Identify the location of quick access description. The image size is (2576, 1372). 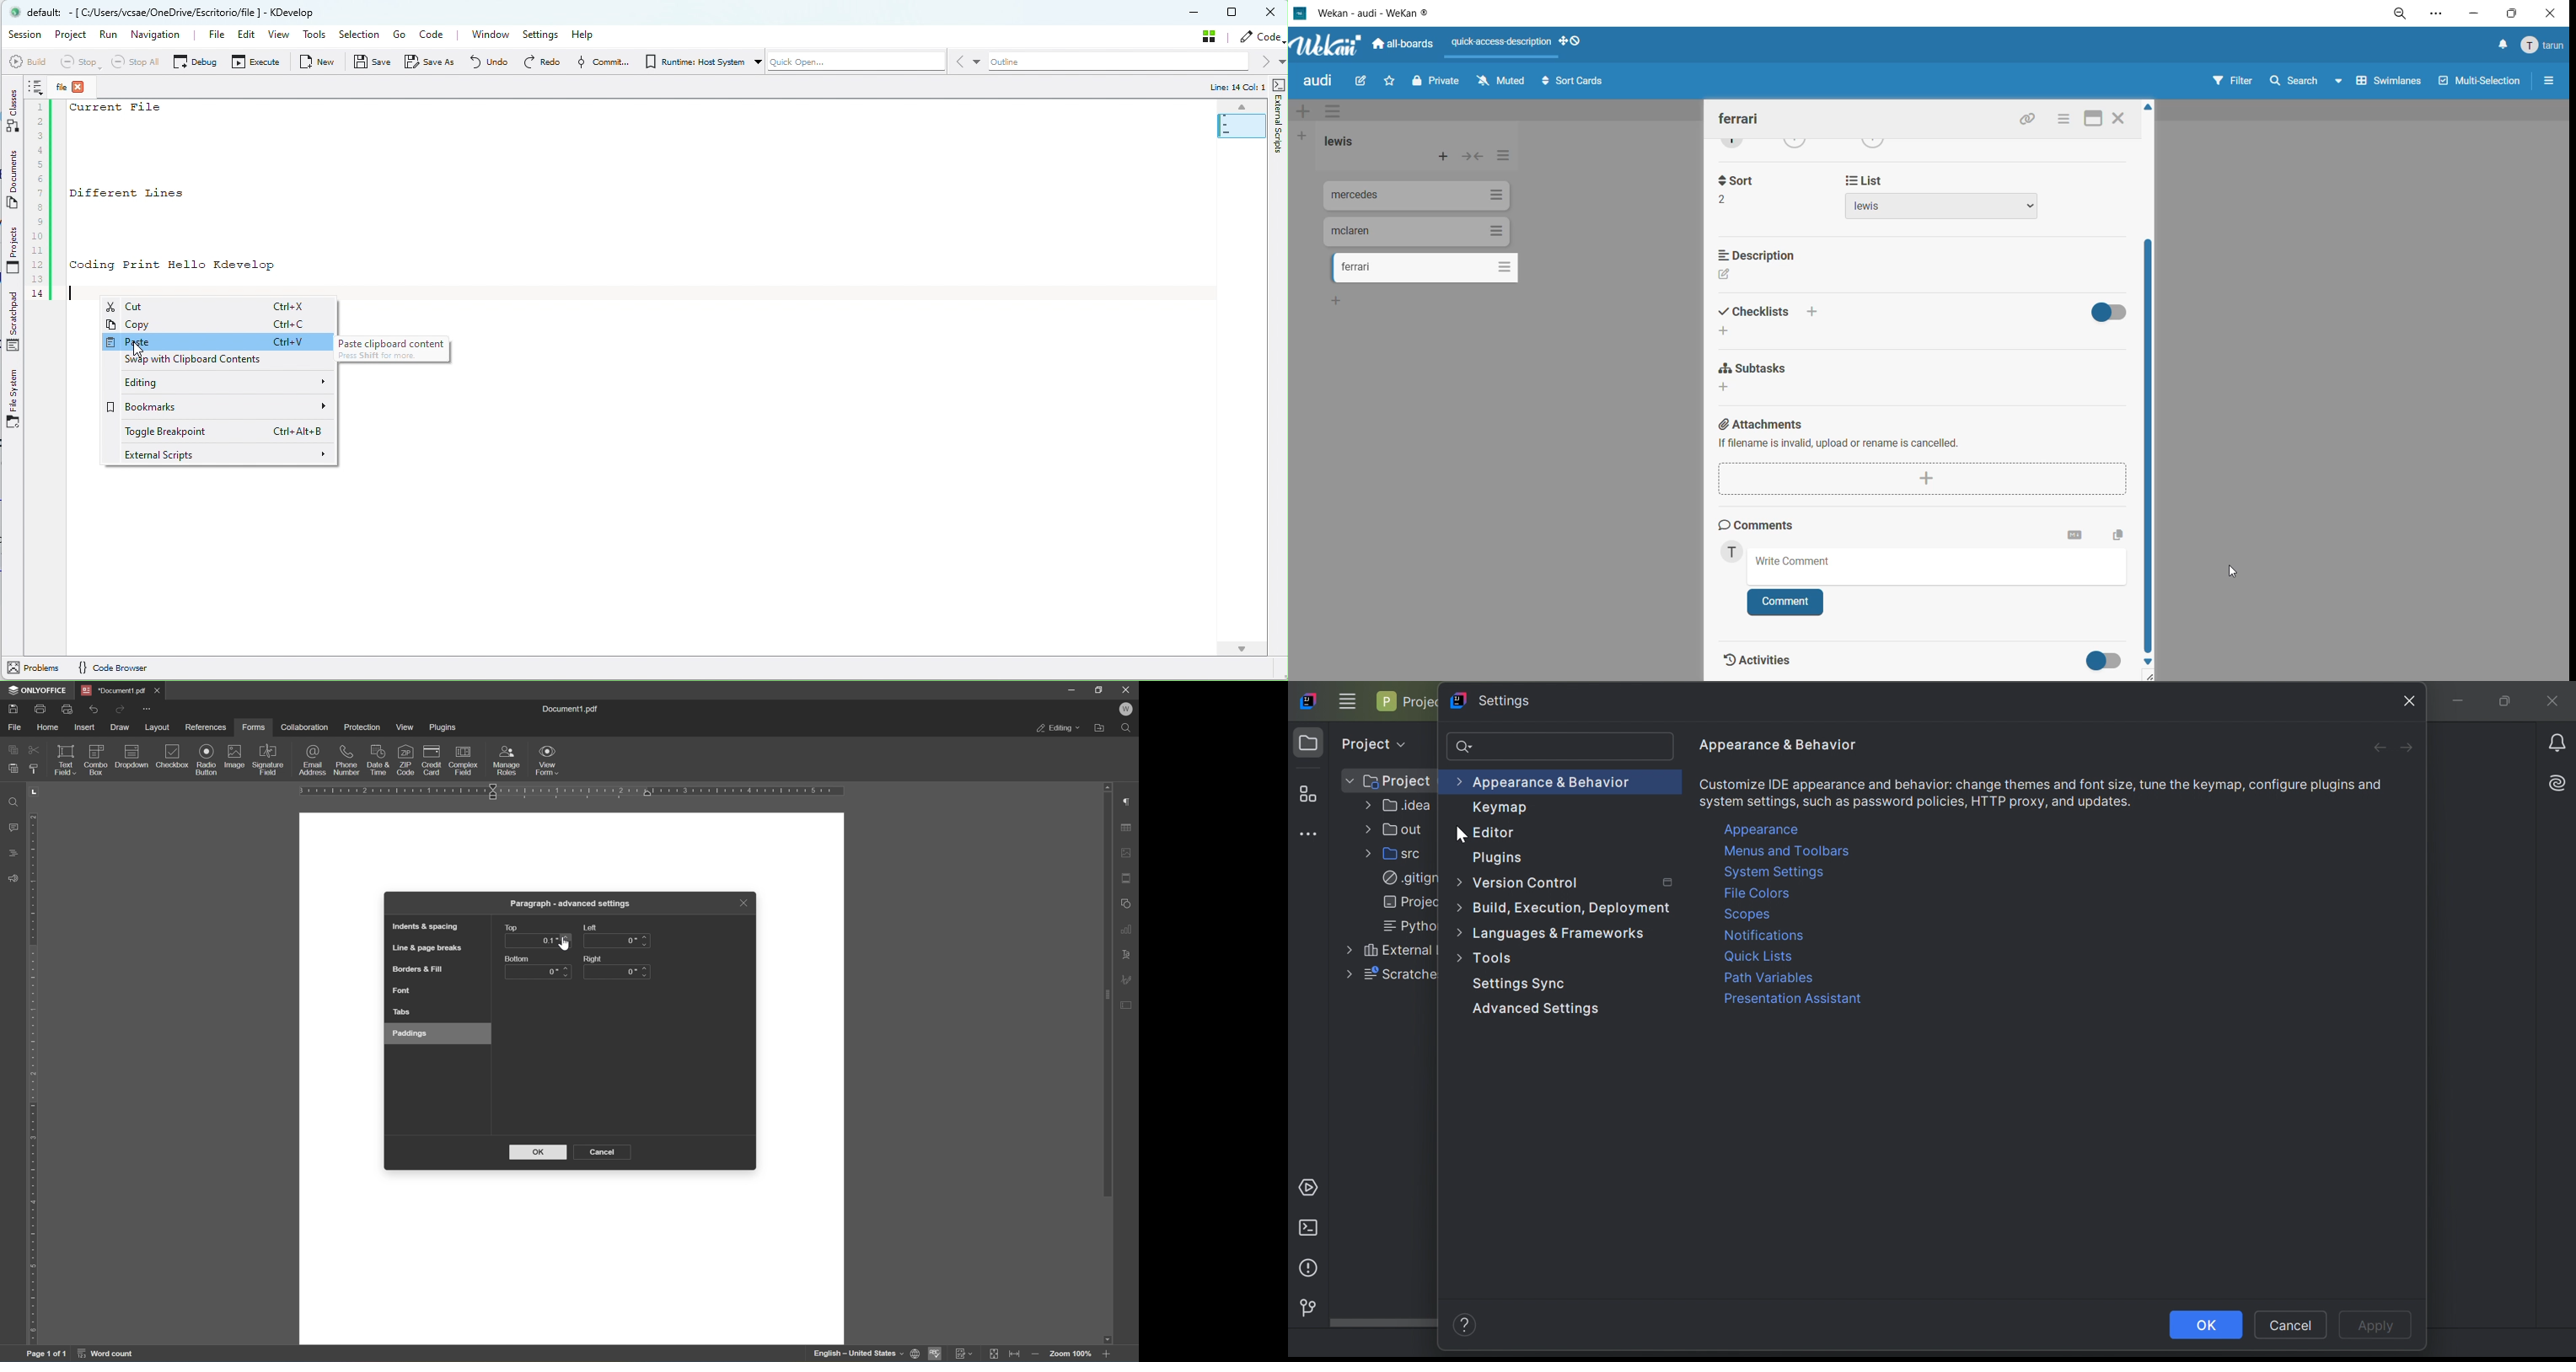
(1503, 44).